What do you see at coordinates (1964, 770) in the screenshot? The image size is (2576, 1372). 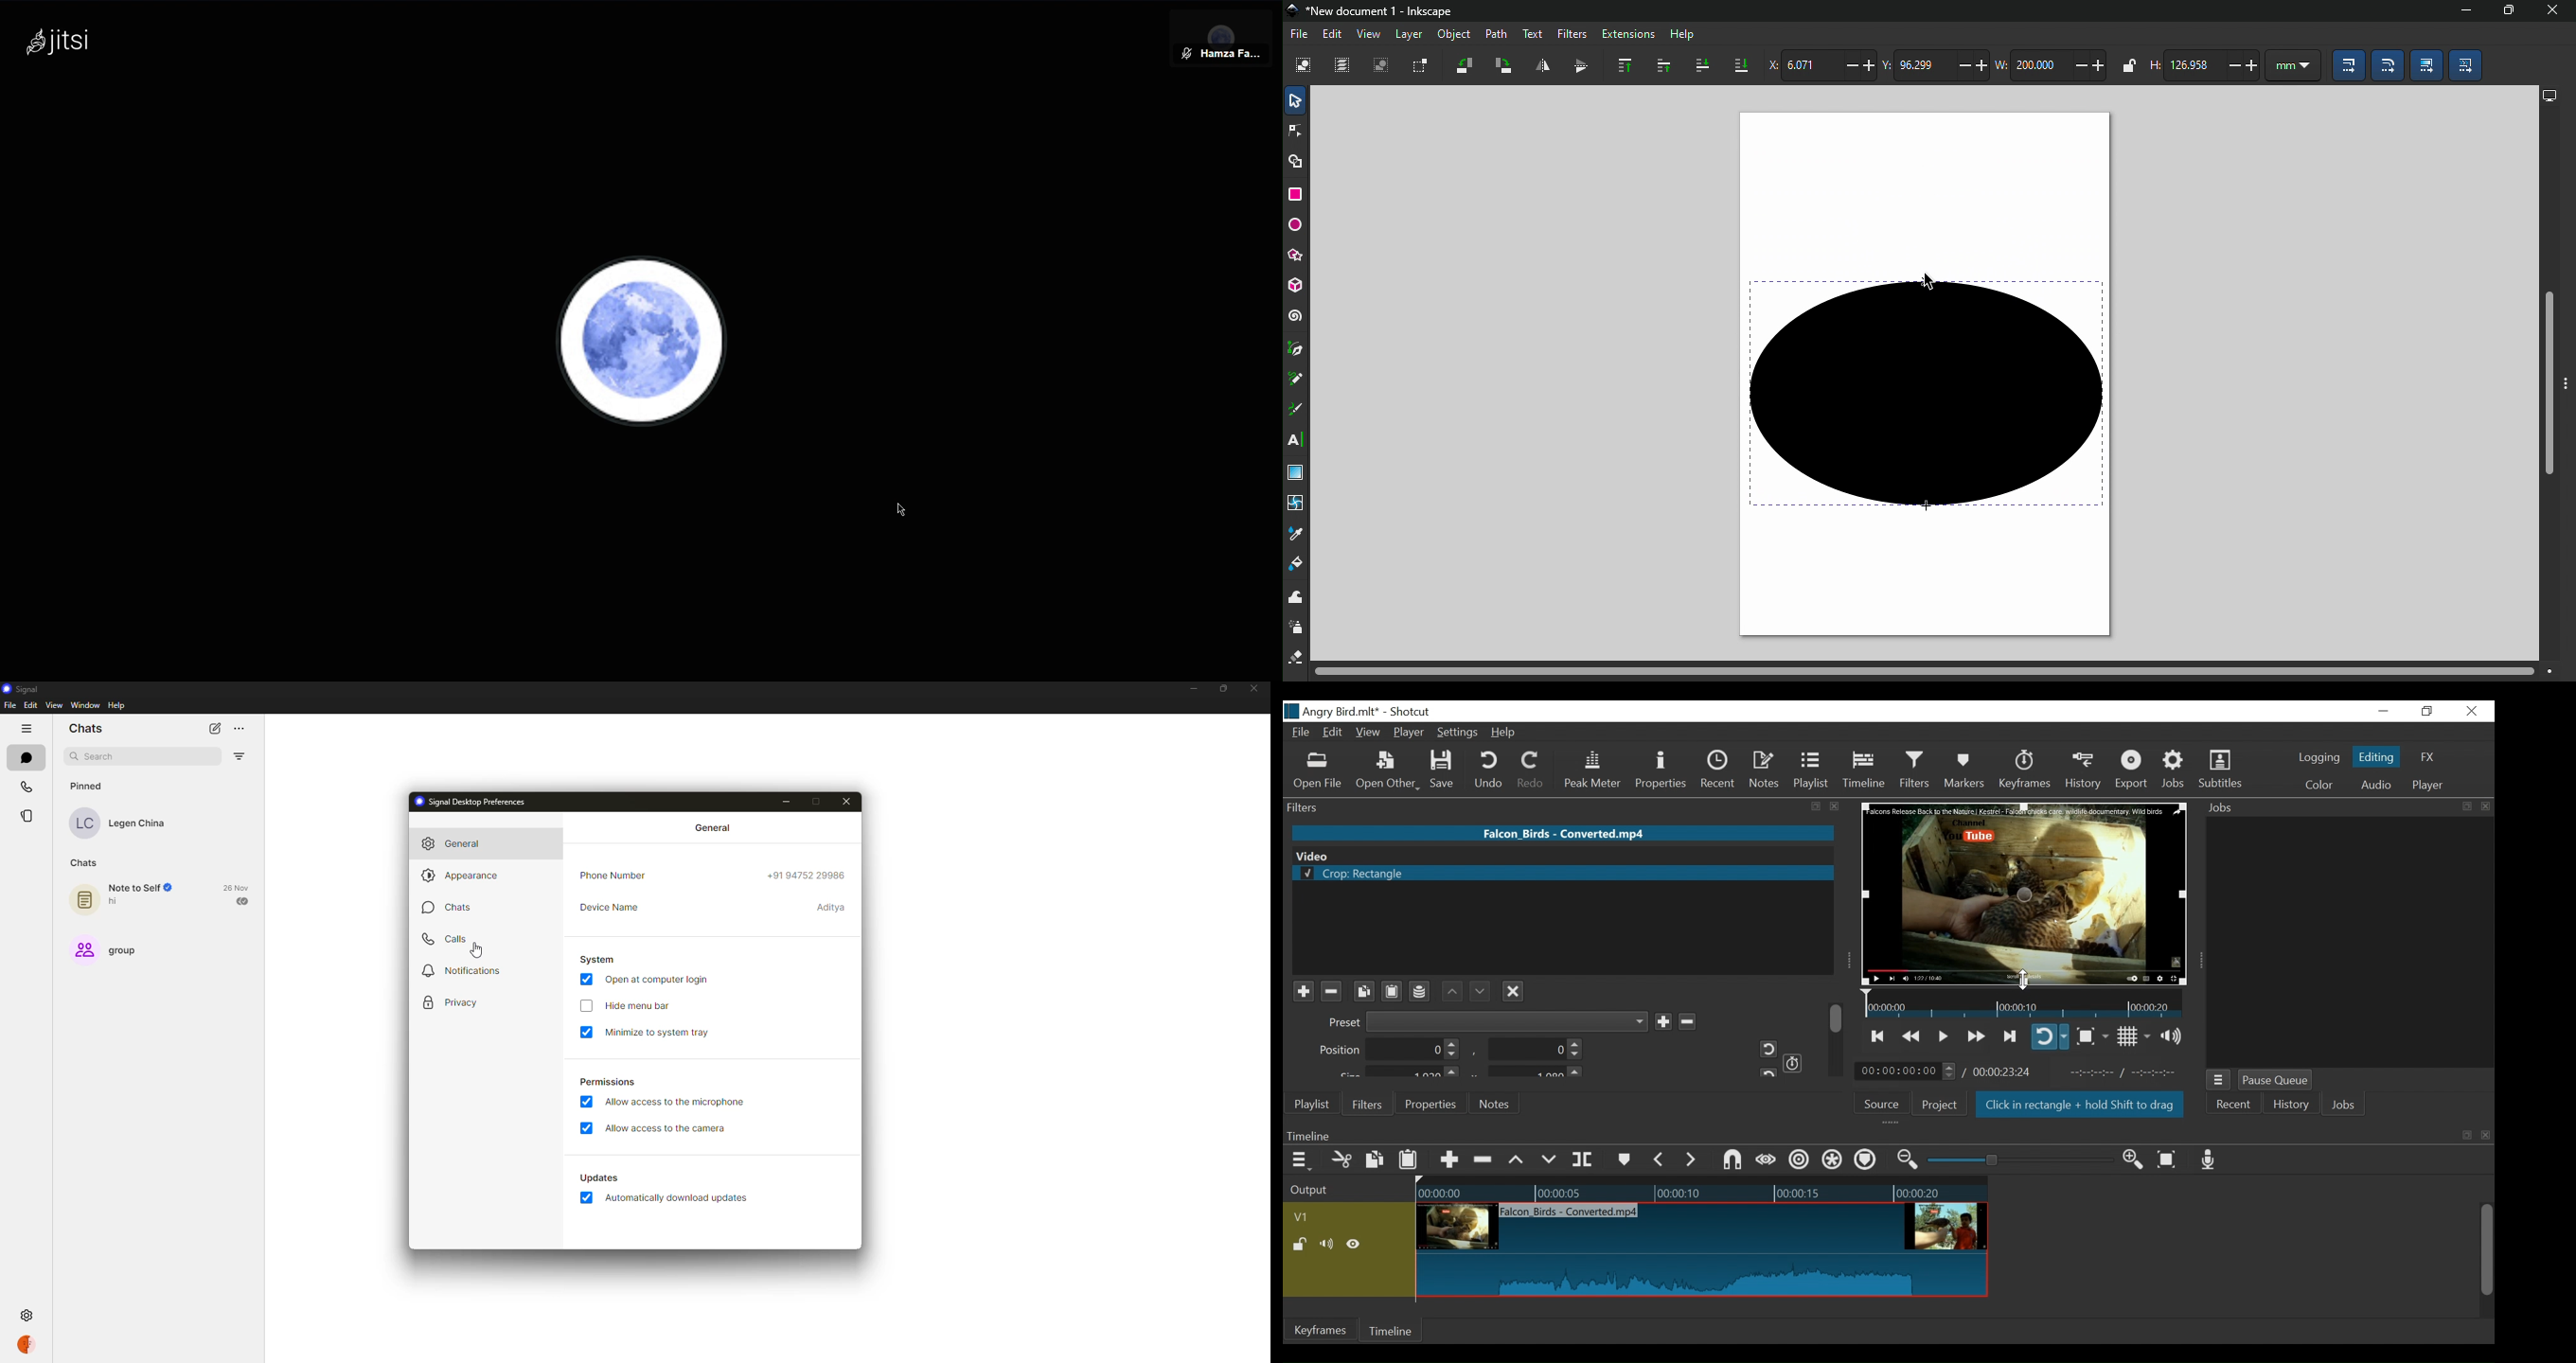 I see `Markers` at bounding box center [1964, 770].